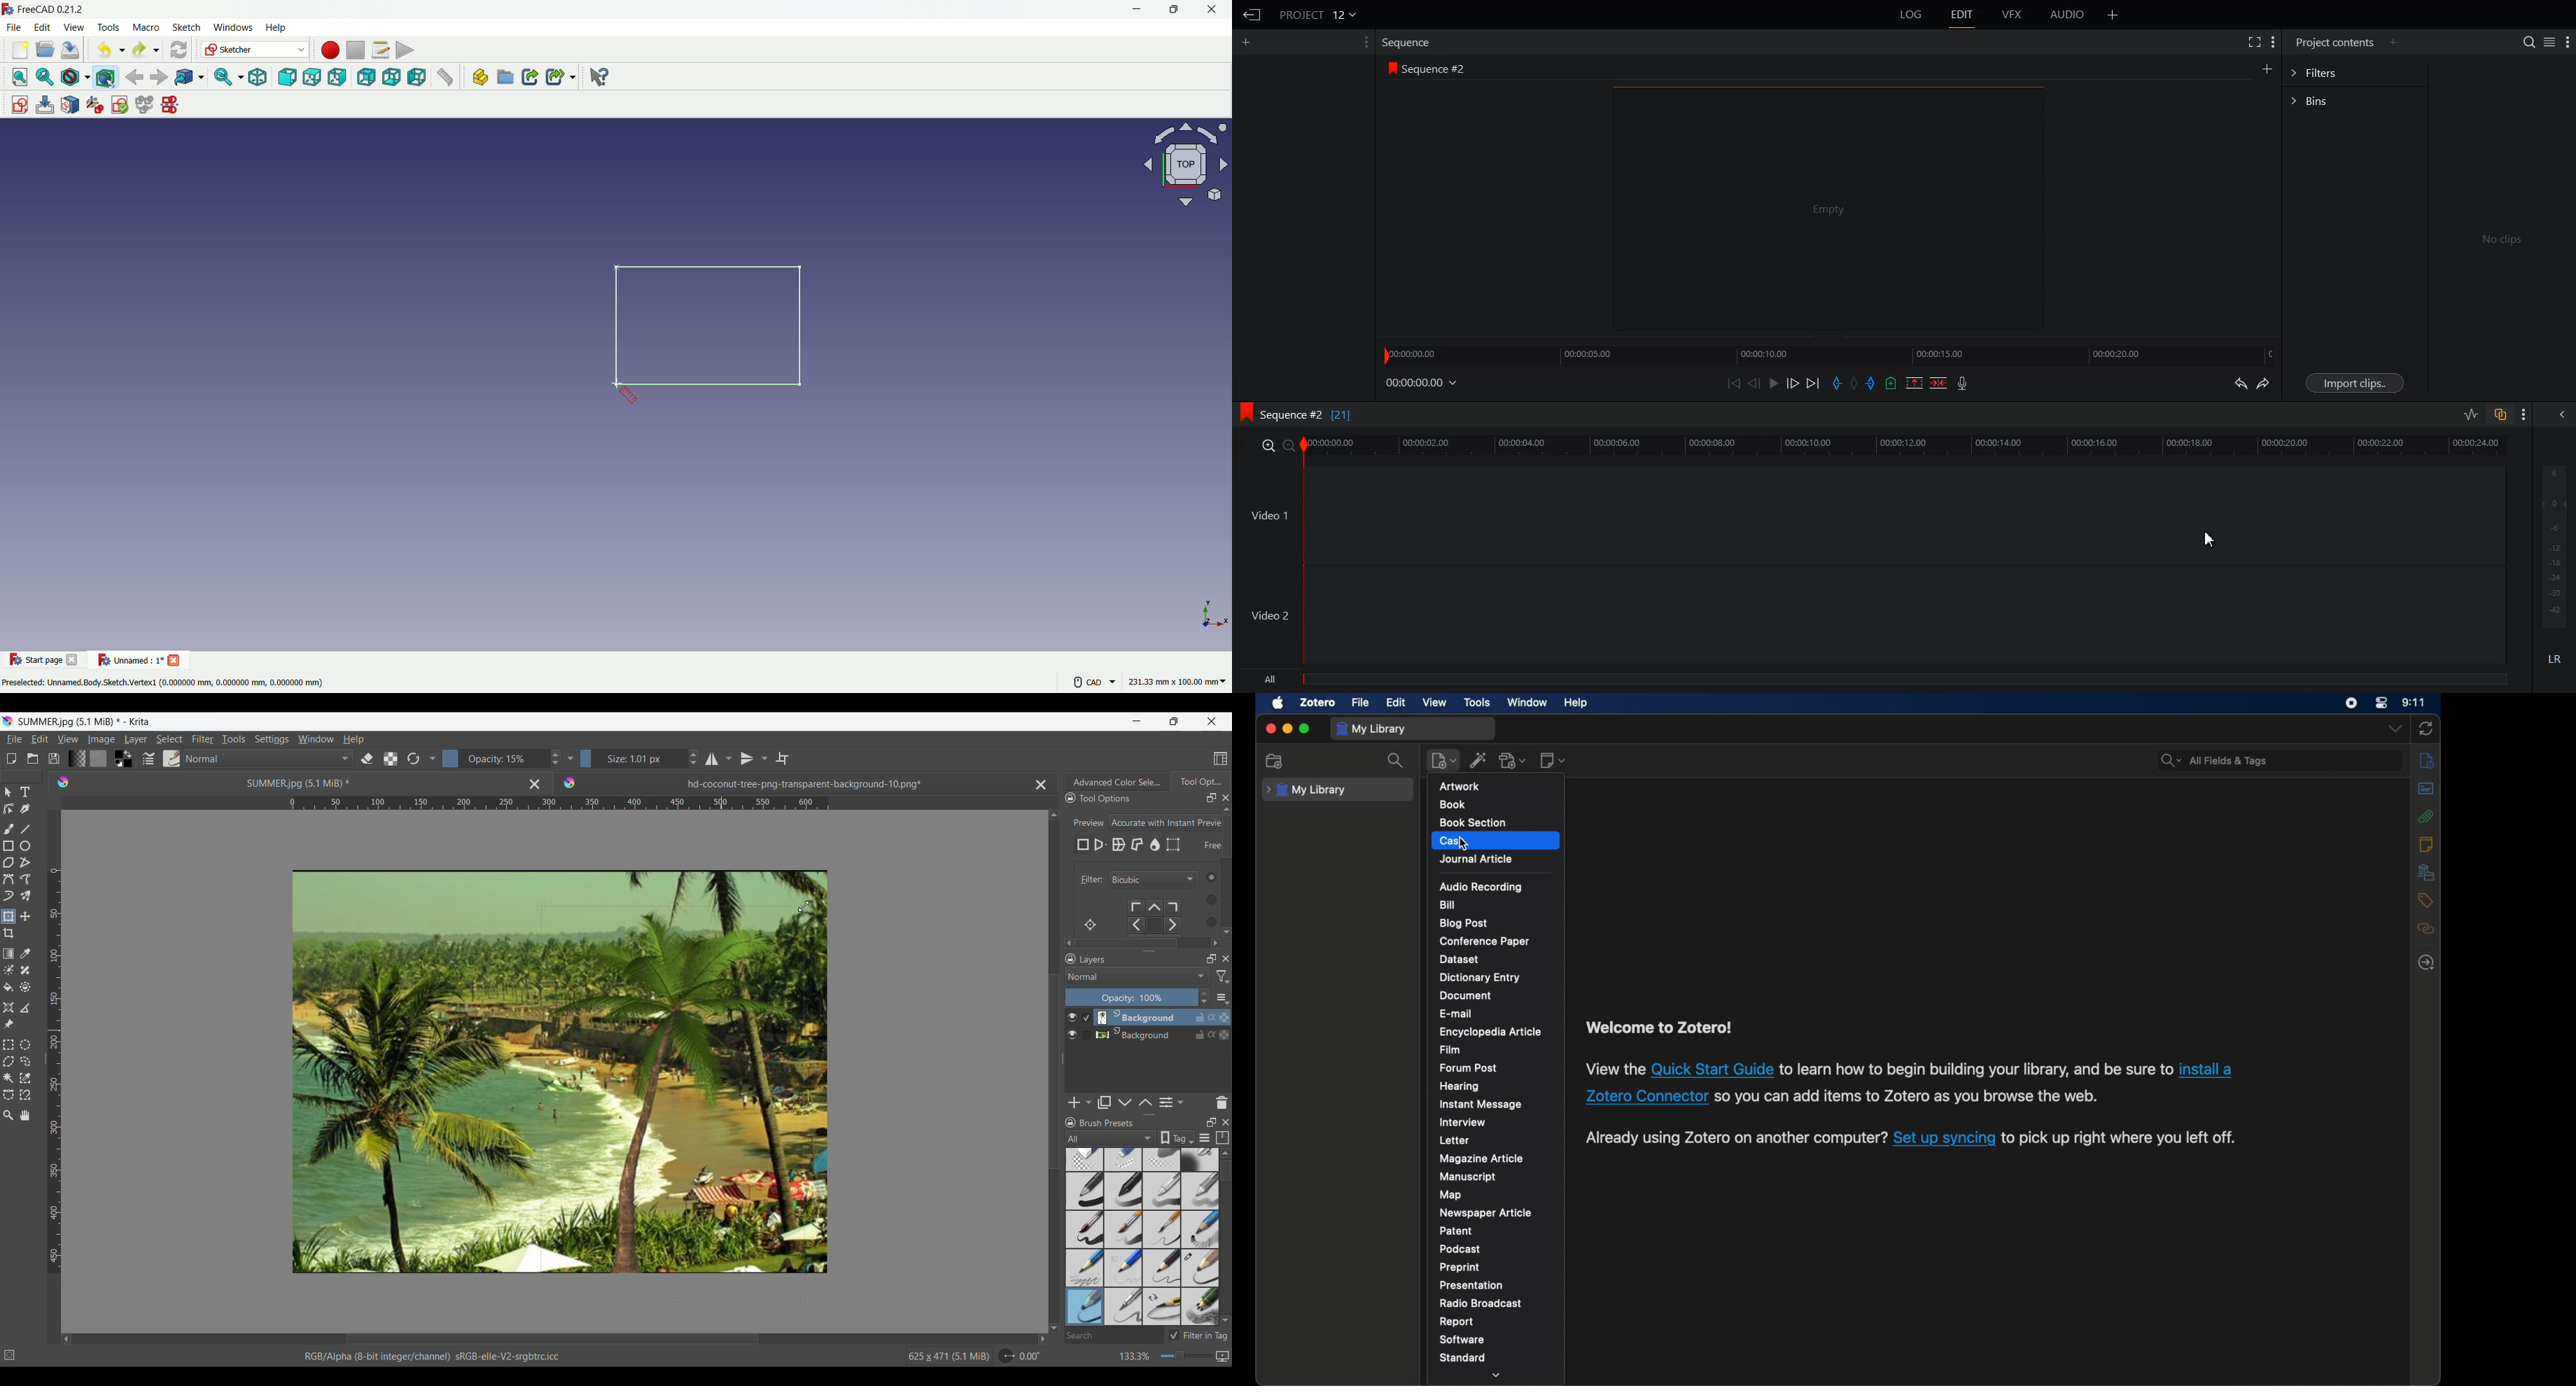 Image resolution: width=2576 pixels, height=1400 pixels. What do you see at coordinates (1113, 1335) in the screenshot?
I see `Search brush manually` at bounding box center [1113, 1335].